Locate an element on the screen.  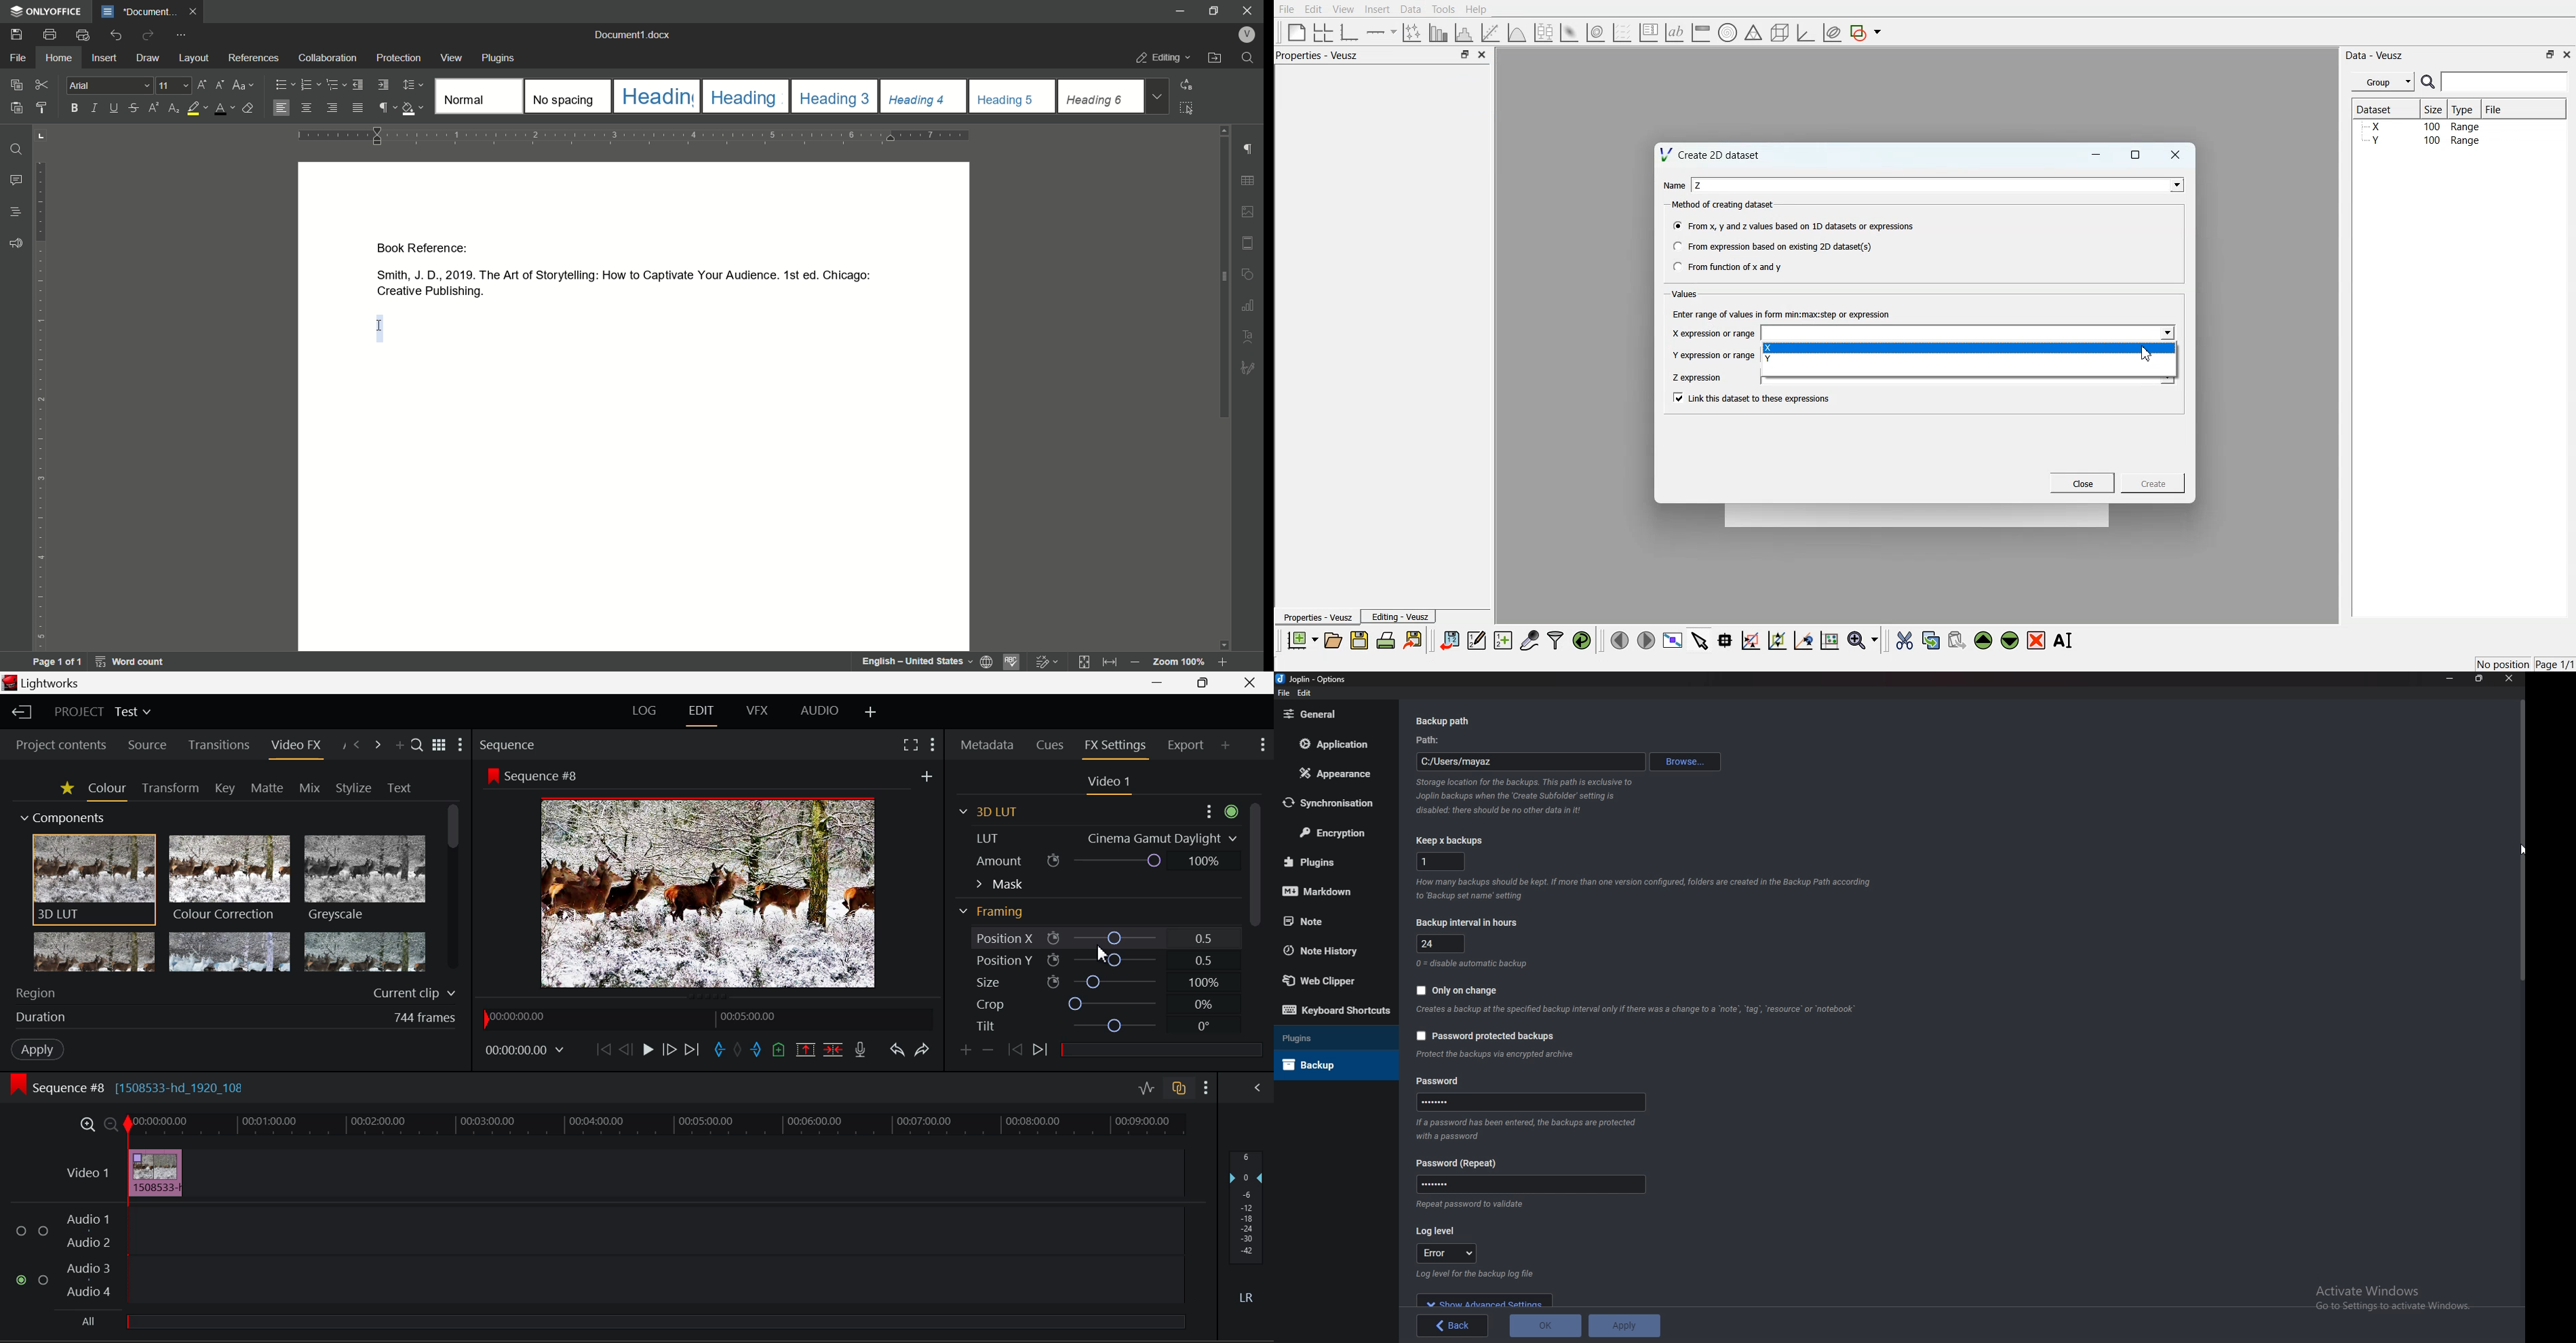
}  Zexpression is located at coordinates (1698, 378).